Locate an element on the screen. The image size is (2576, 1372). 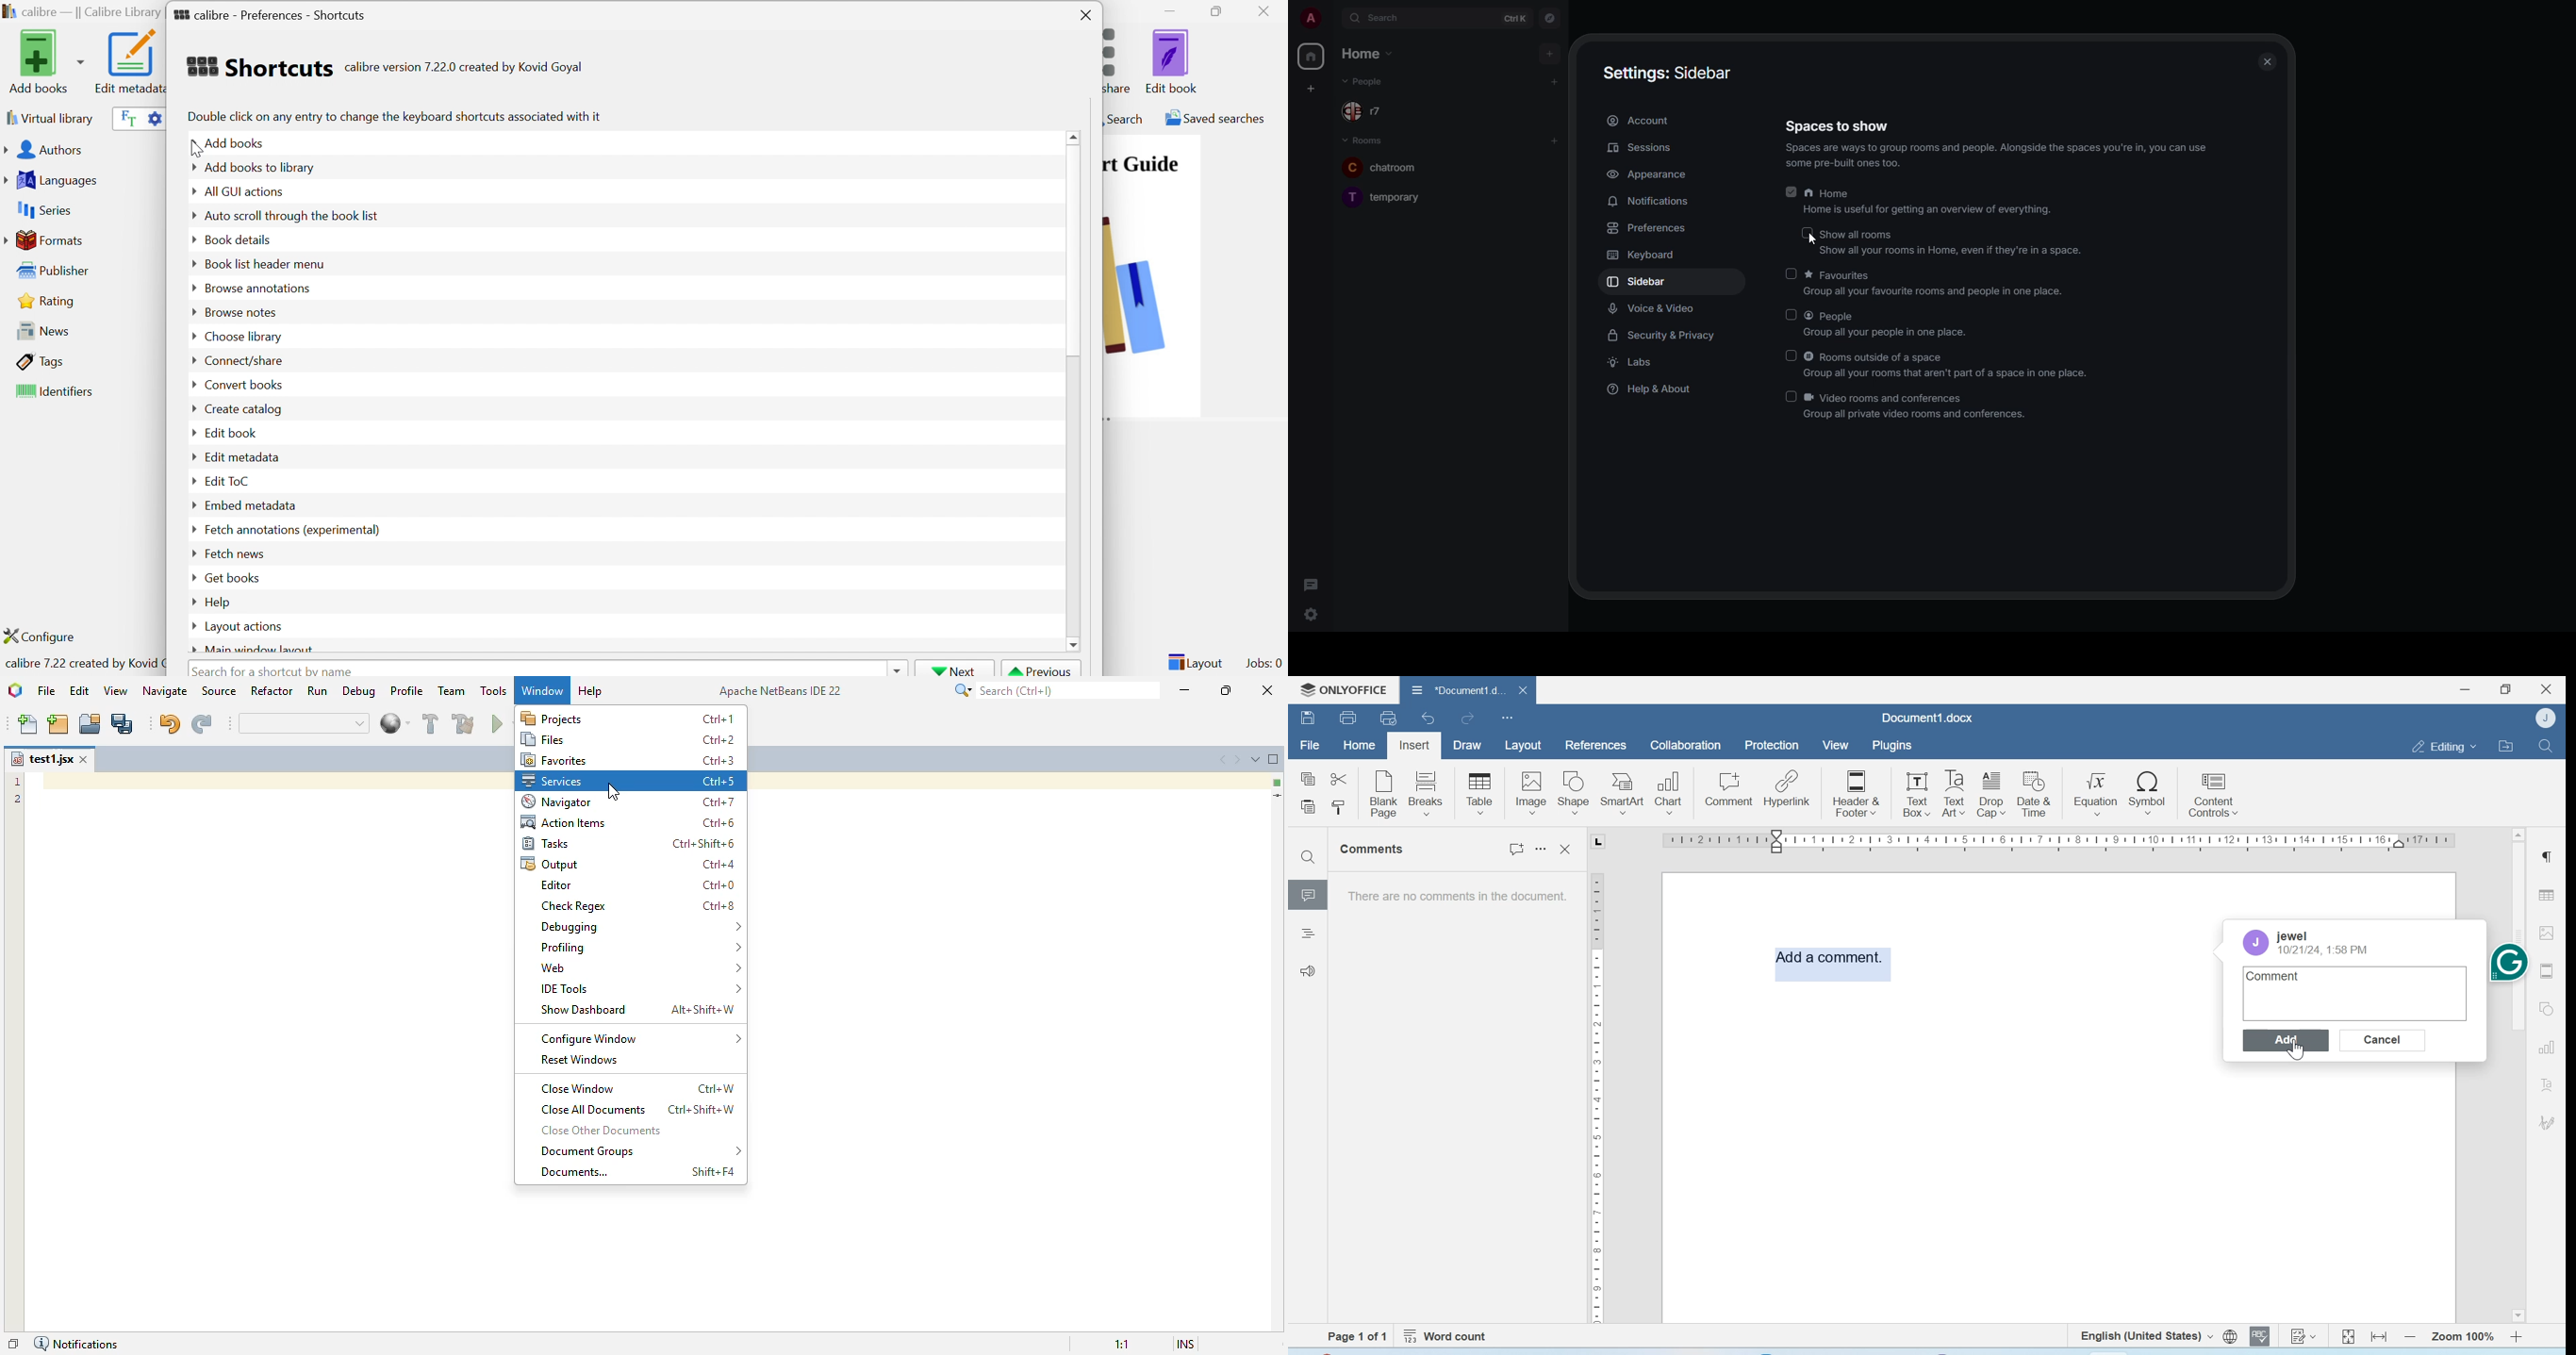
Cursor is located at coordinates (195, 150).